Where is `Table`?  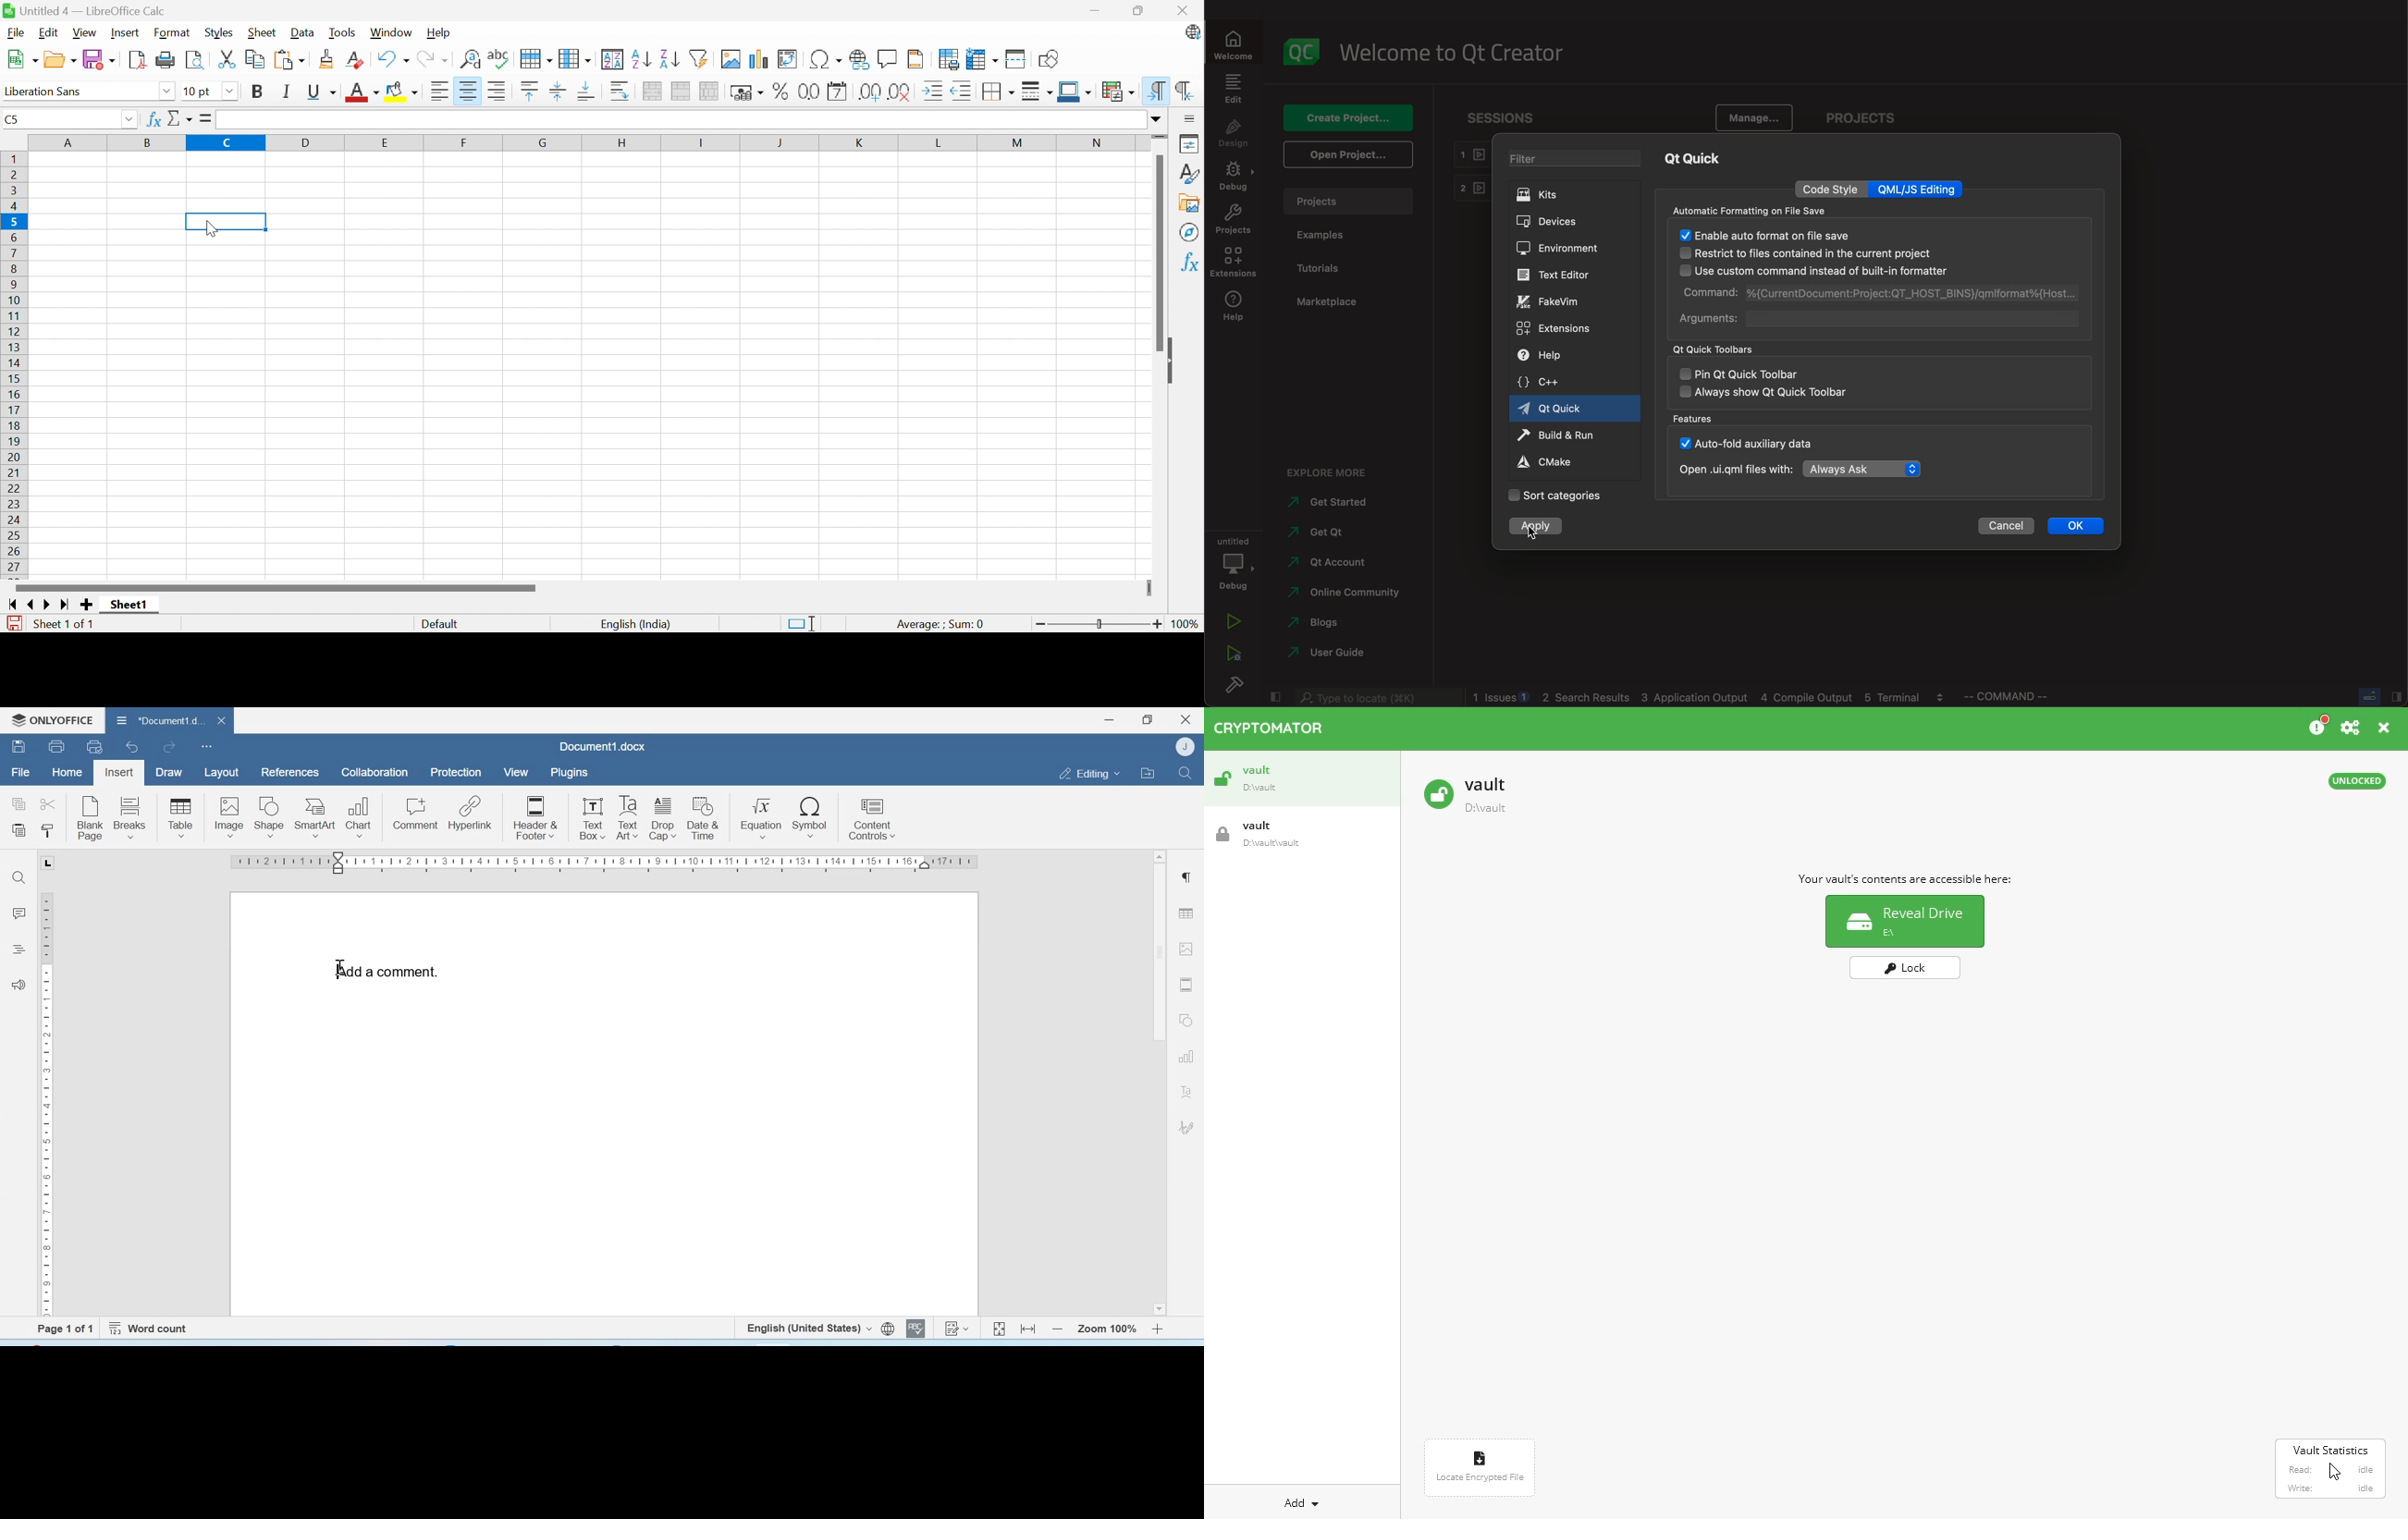 Table is located at coordinates (1186, 913).